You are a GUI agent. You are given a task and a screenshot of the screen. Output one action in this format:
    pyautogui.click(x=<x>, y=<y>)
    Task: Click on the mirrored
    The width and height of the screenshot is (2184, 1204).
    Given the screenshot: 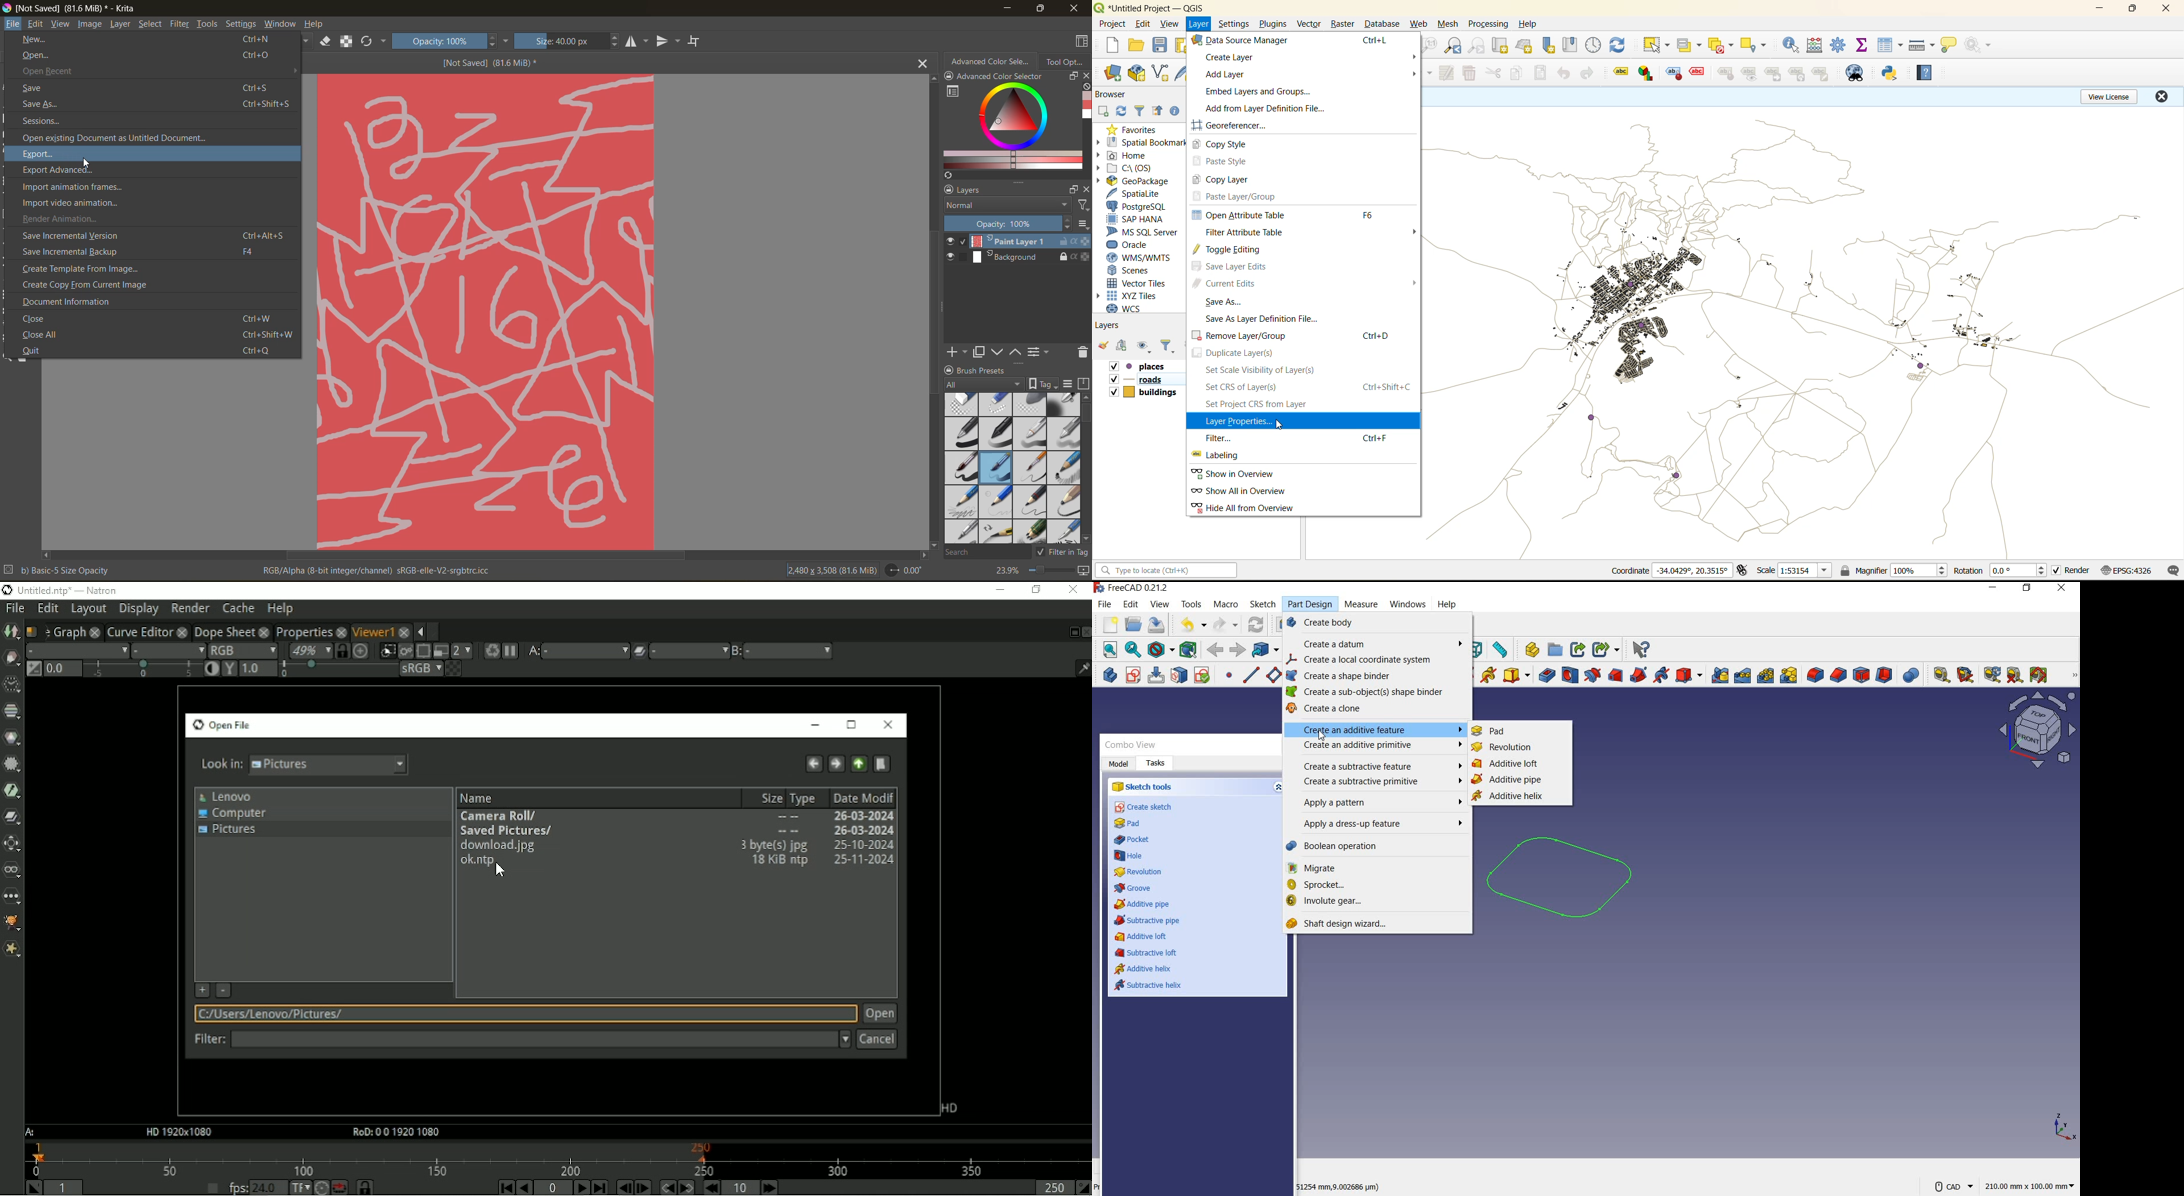 What is the action you would take?
    pyautogui.click(x=1720, y=677)
    